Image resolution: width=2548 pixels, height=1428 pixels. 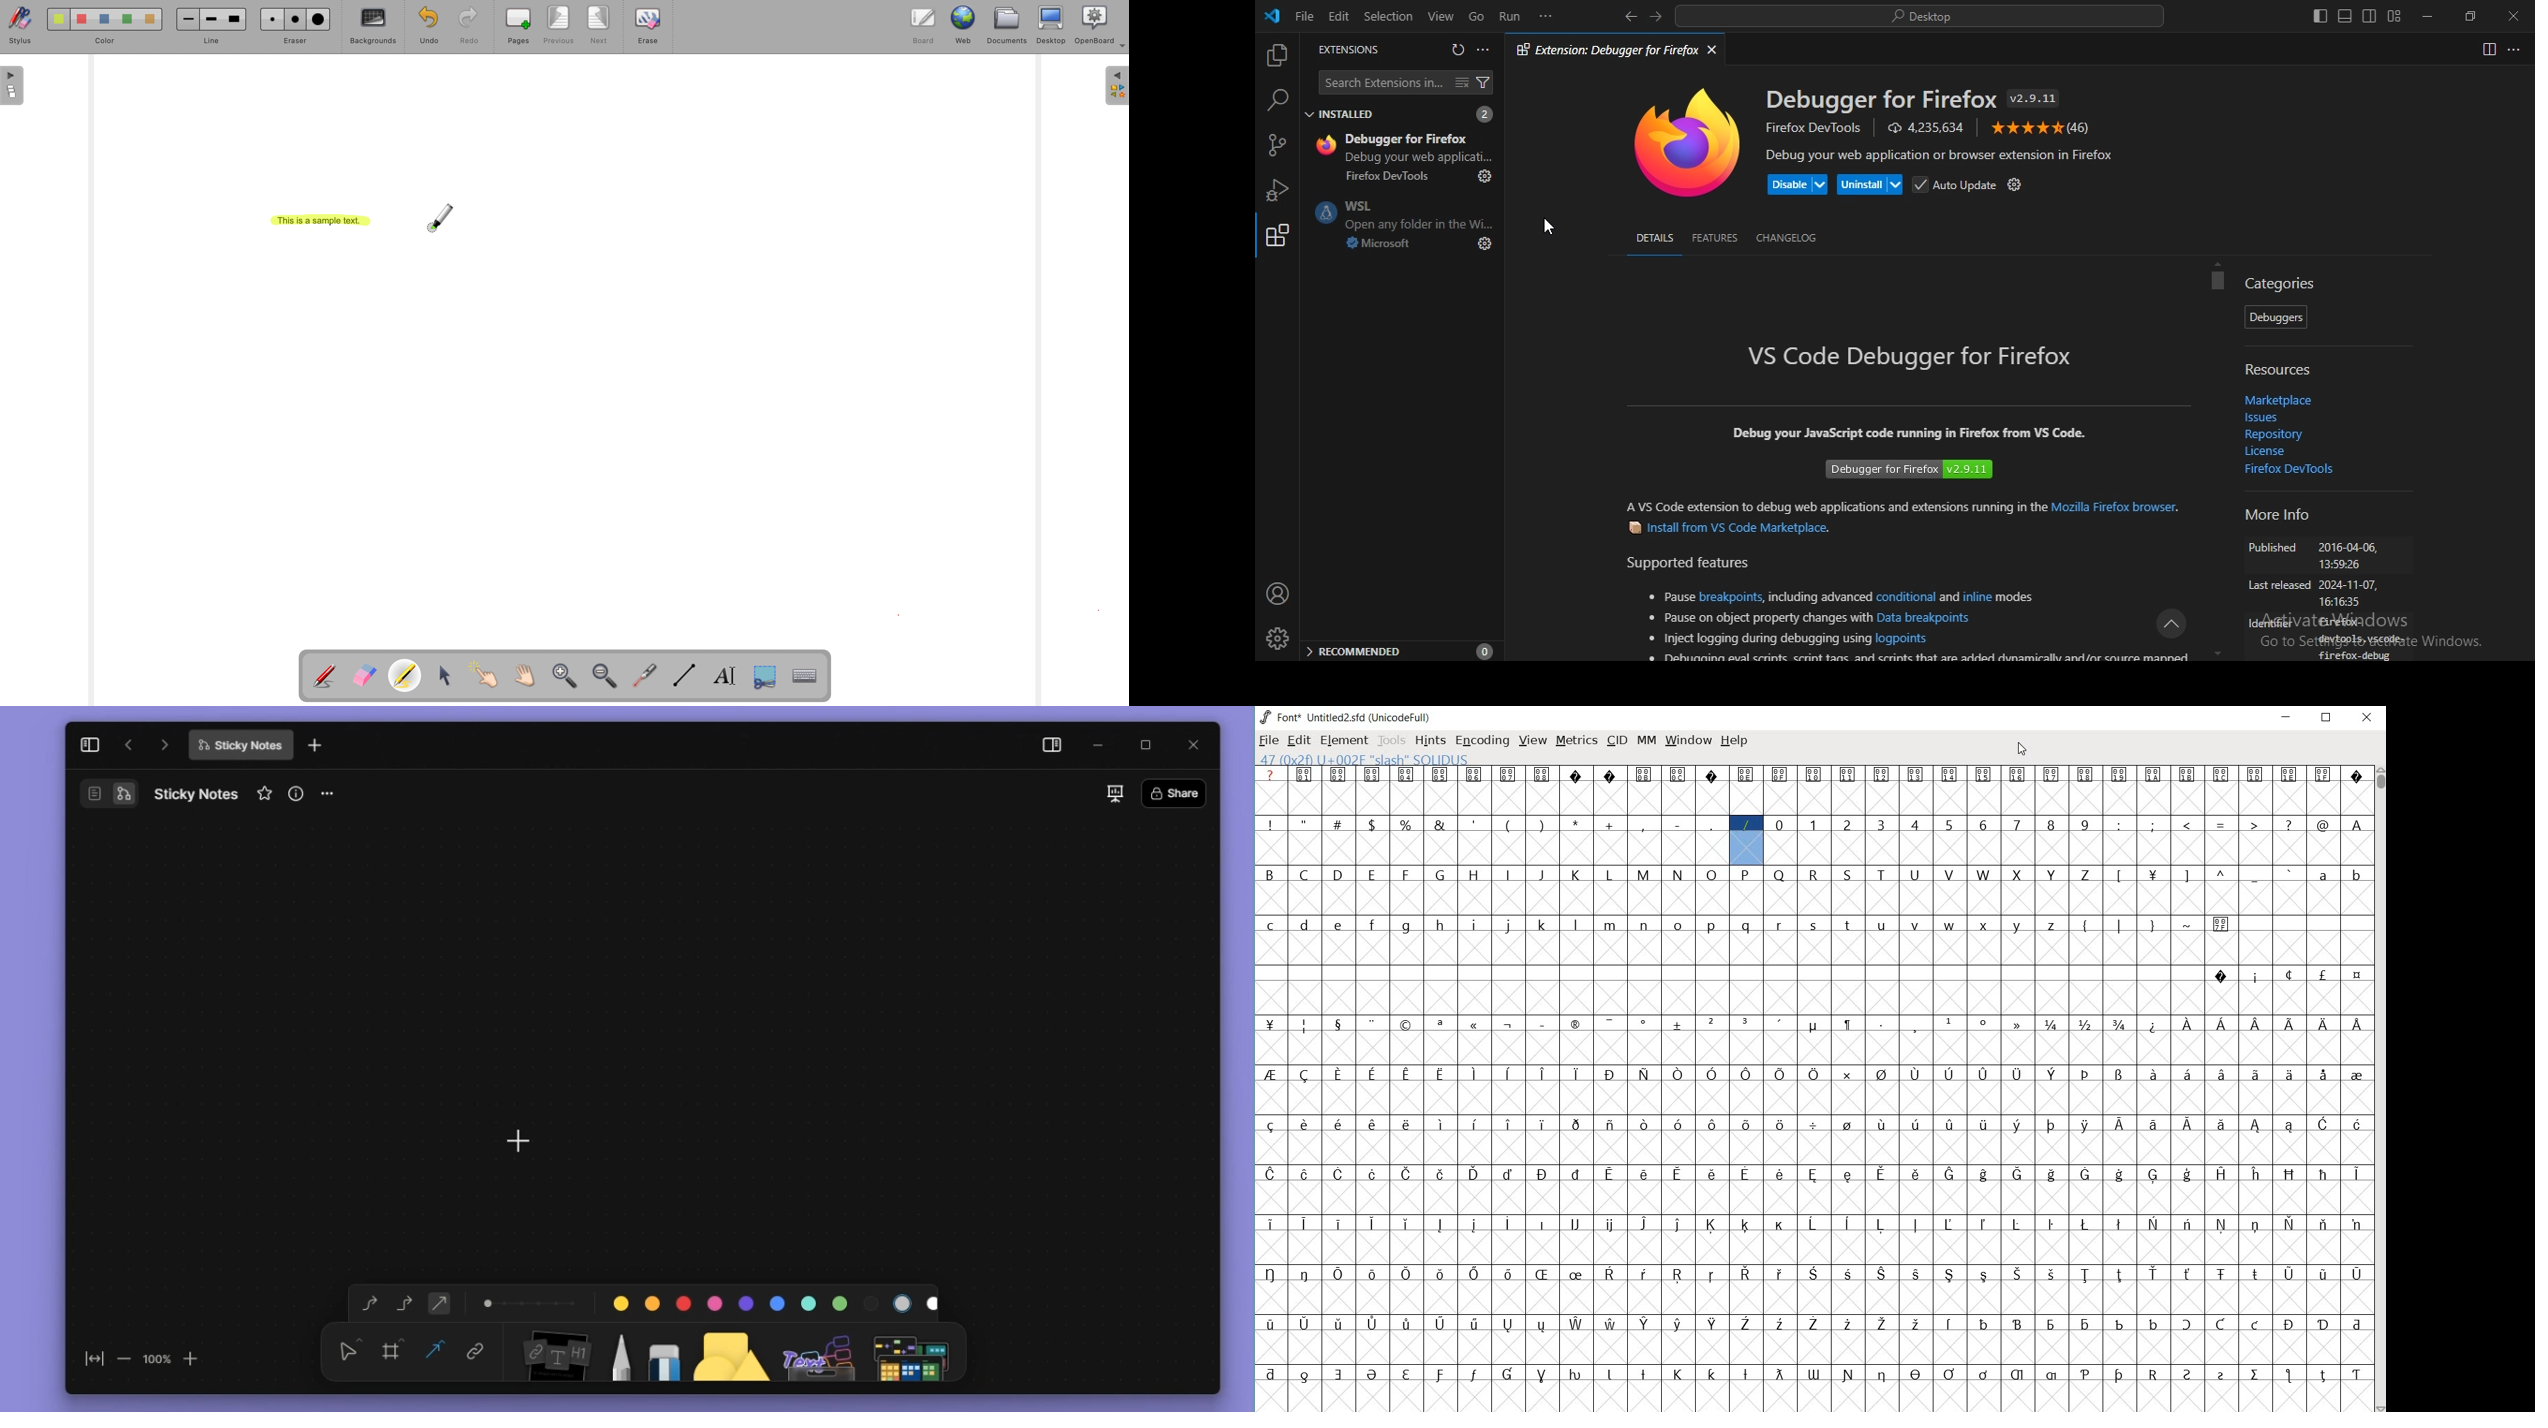 What do you see at coordinates (2018, 775) in the screenshot?
I see `glyph` at bounding box center [2018, 775].